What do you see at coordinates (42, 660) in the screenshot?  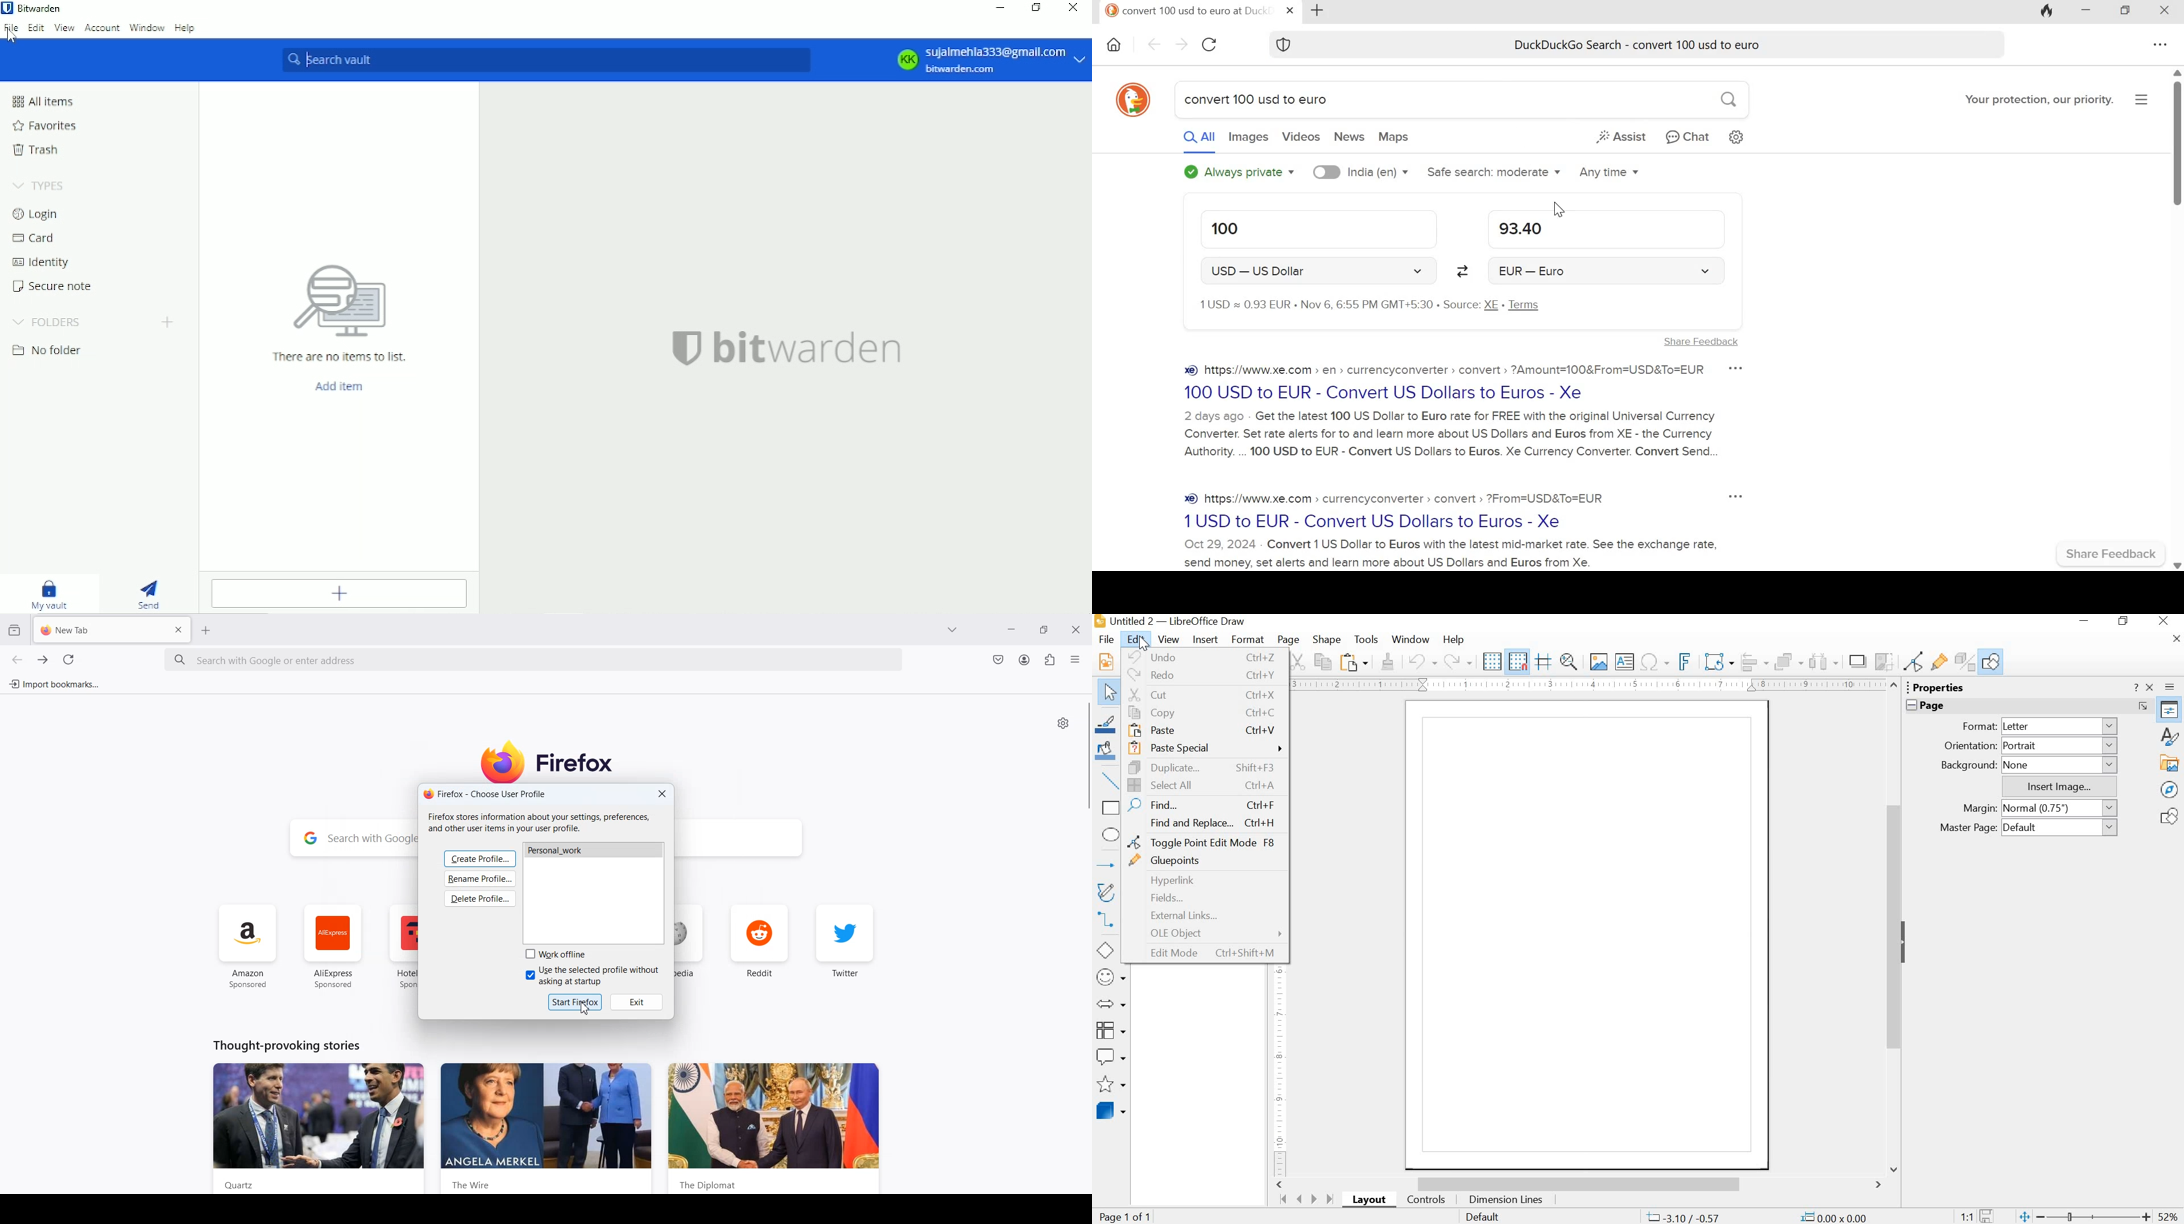 I see `Go forward one page` at bounding box center [42, 660].